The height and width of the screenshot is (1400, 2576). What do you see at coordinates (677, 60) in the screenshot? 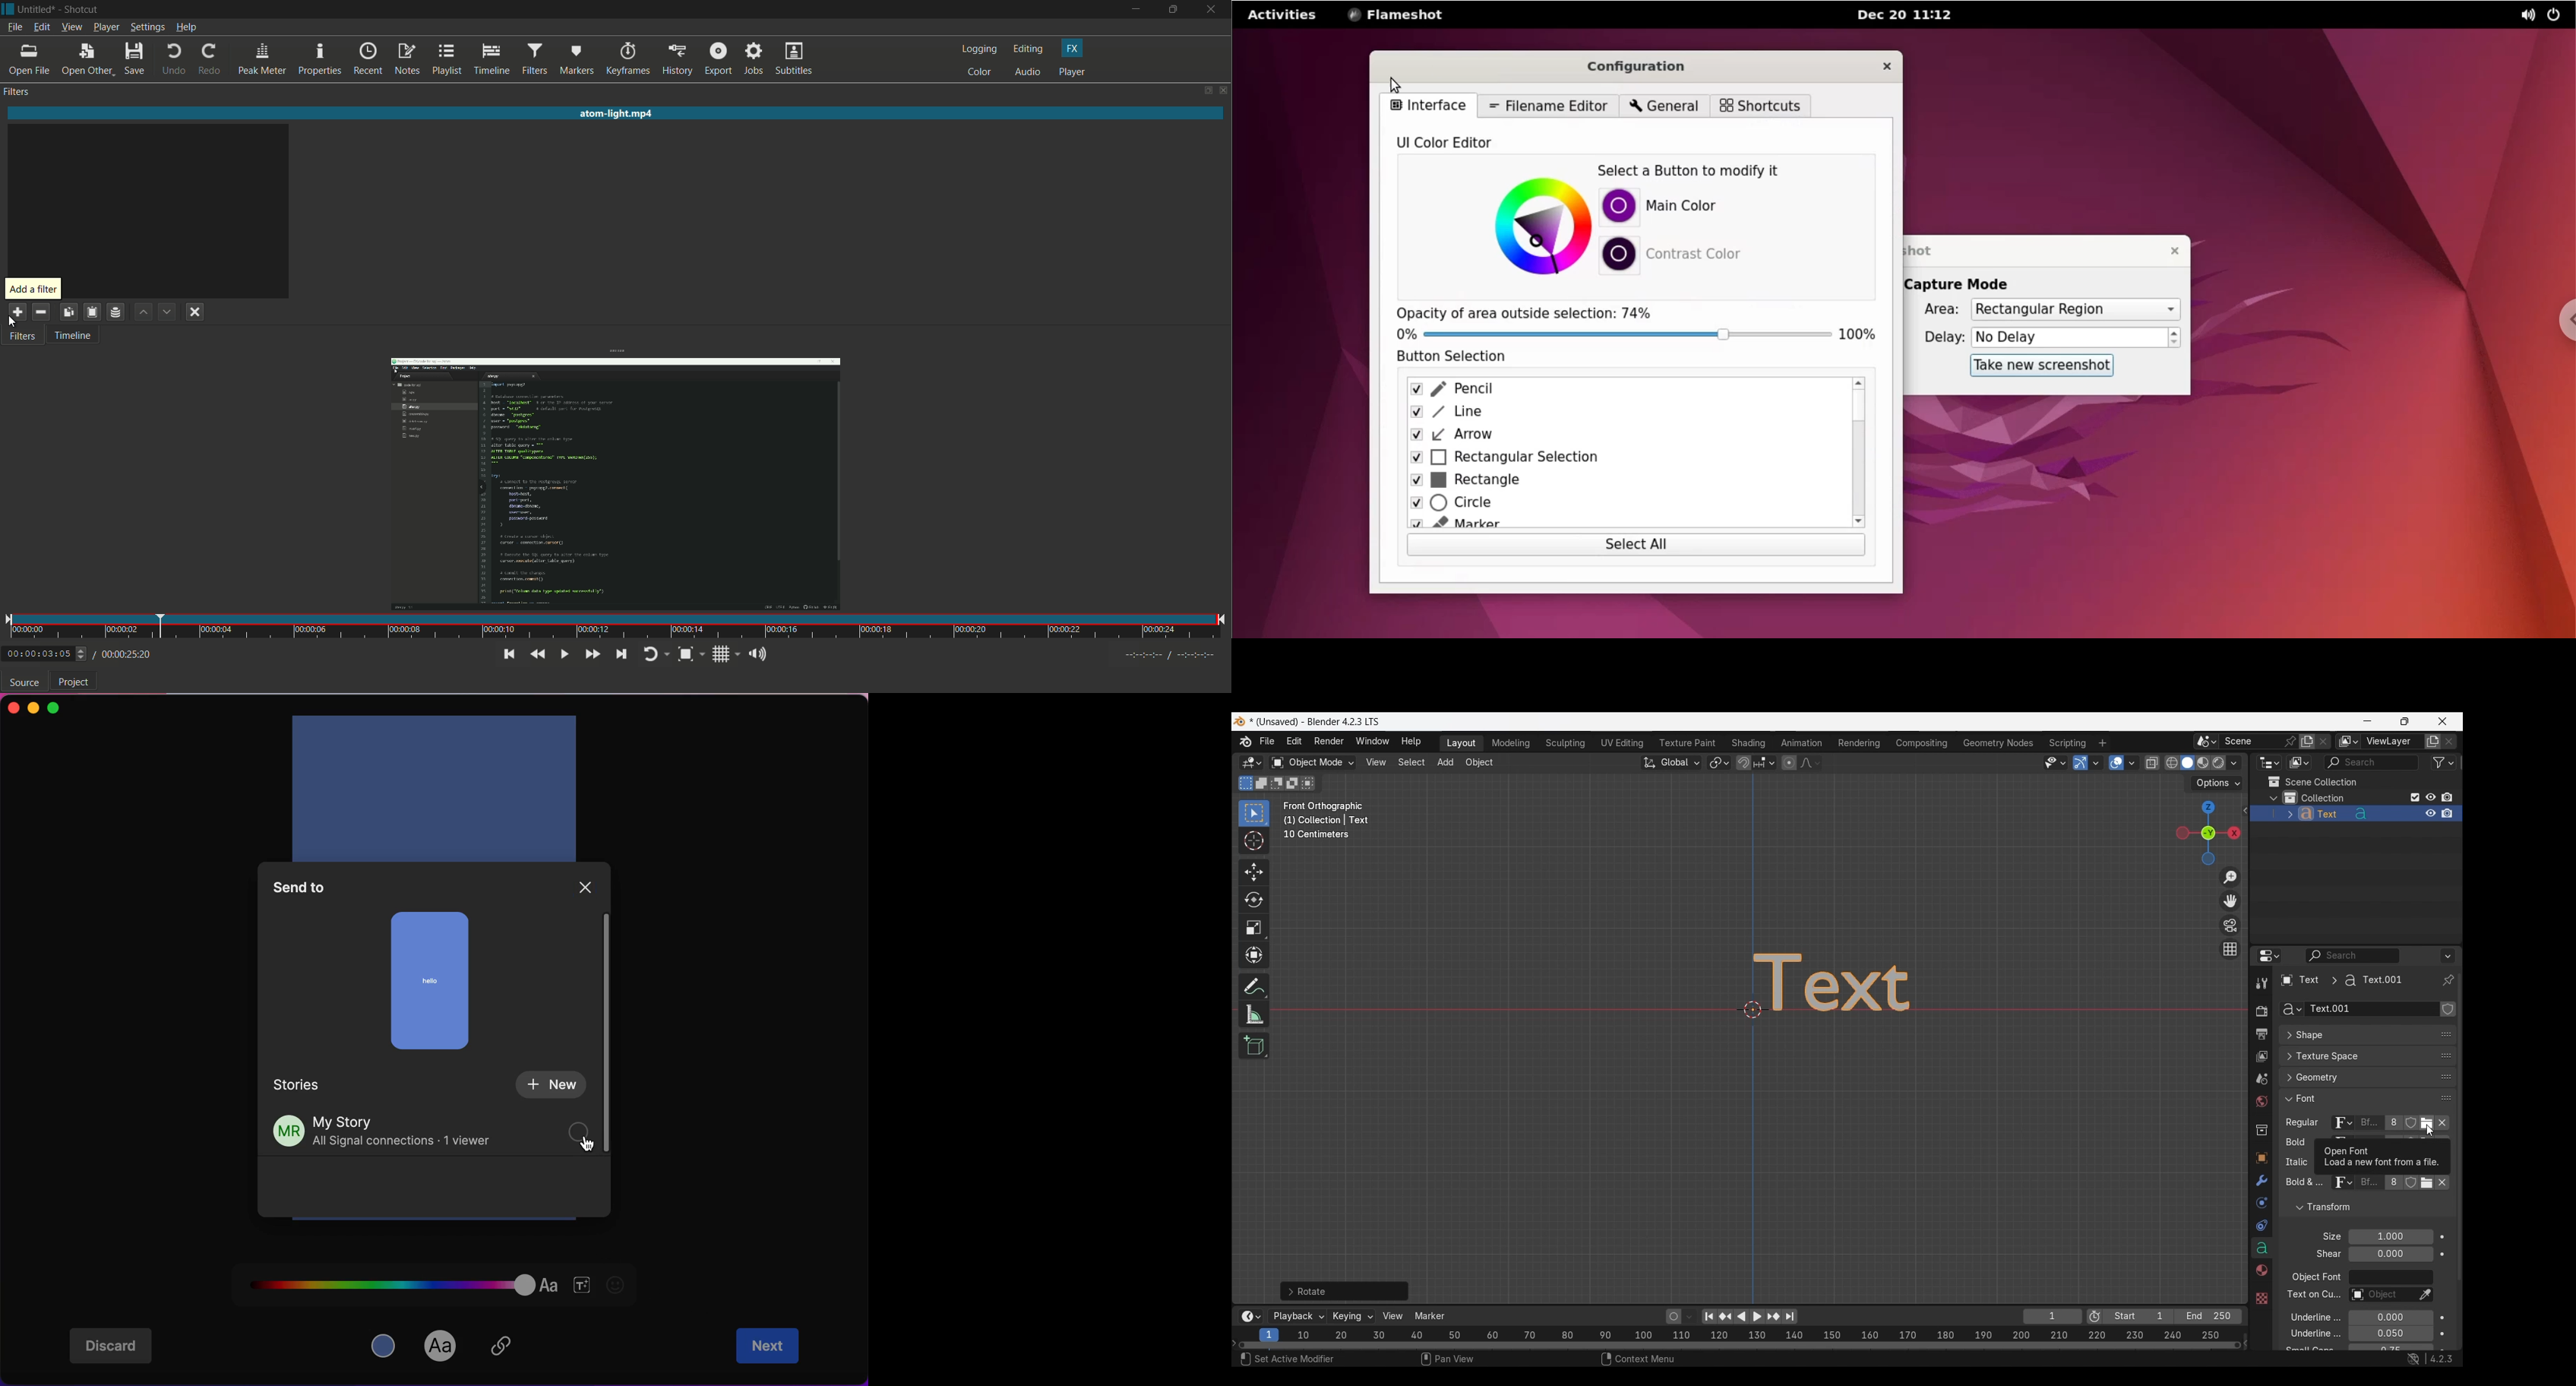
I see `history` at bounding box center [677, 60].